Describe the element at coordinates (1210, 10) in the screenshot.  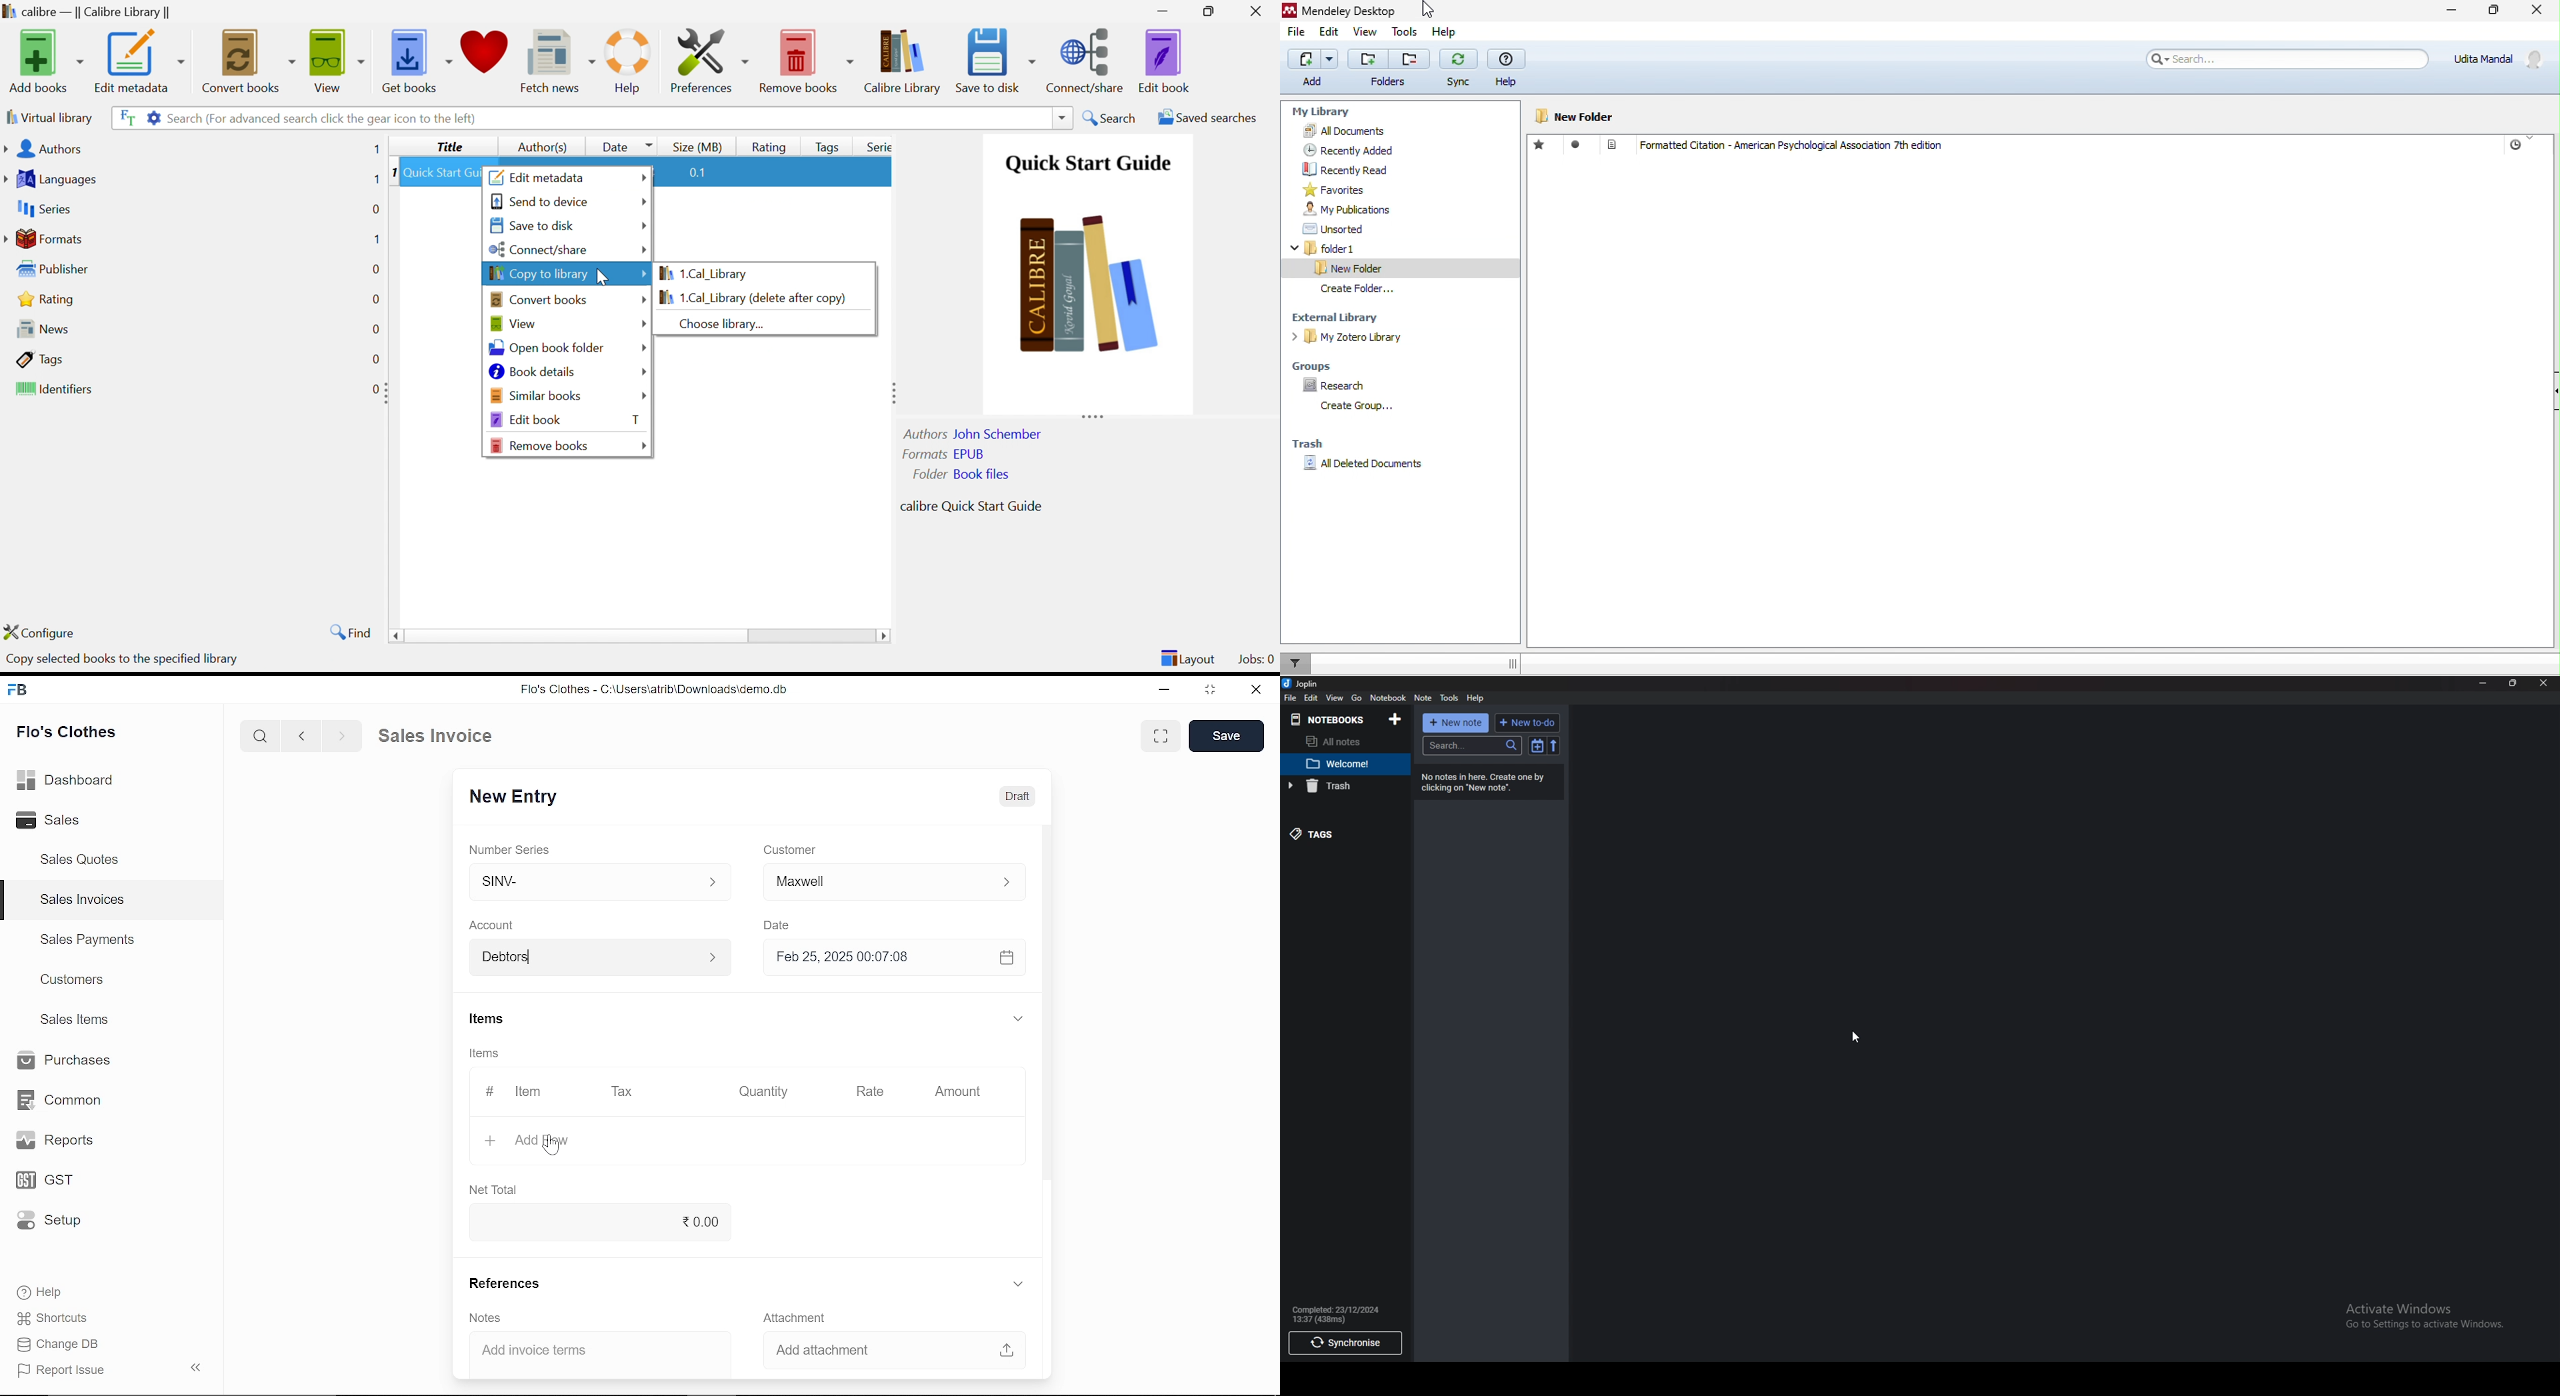
I see `Restore Down` at that location.